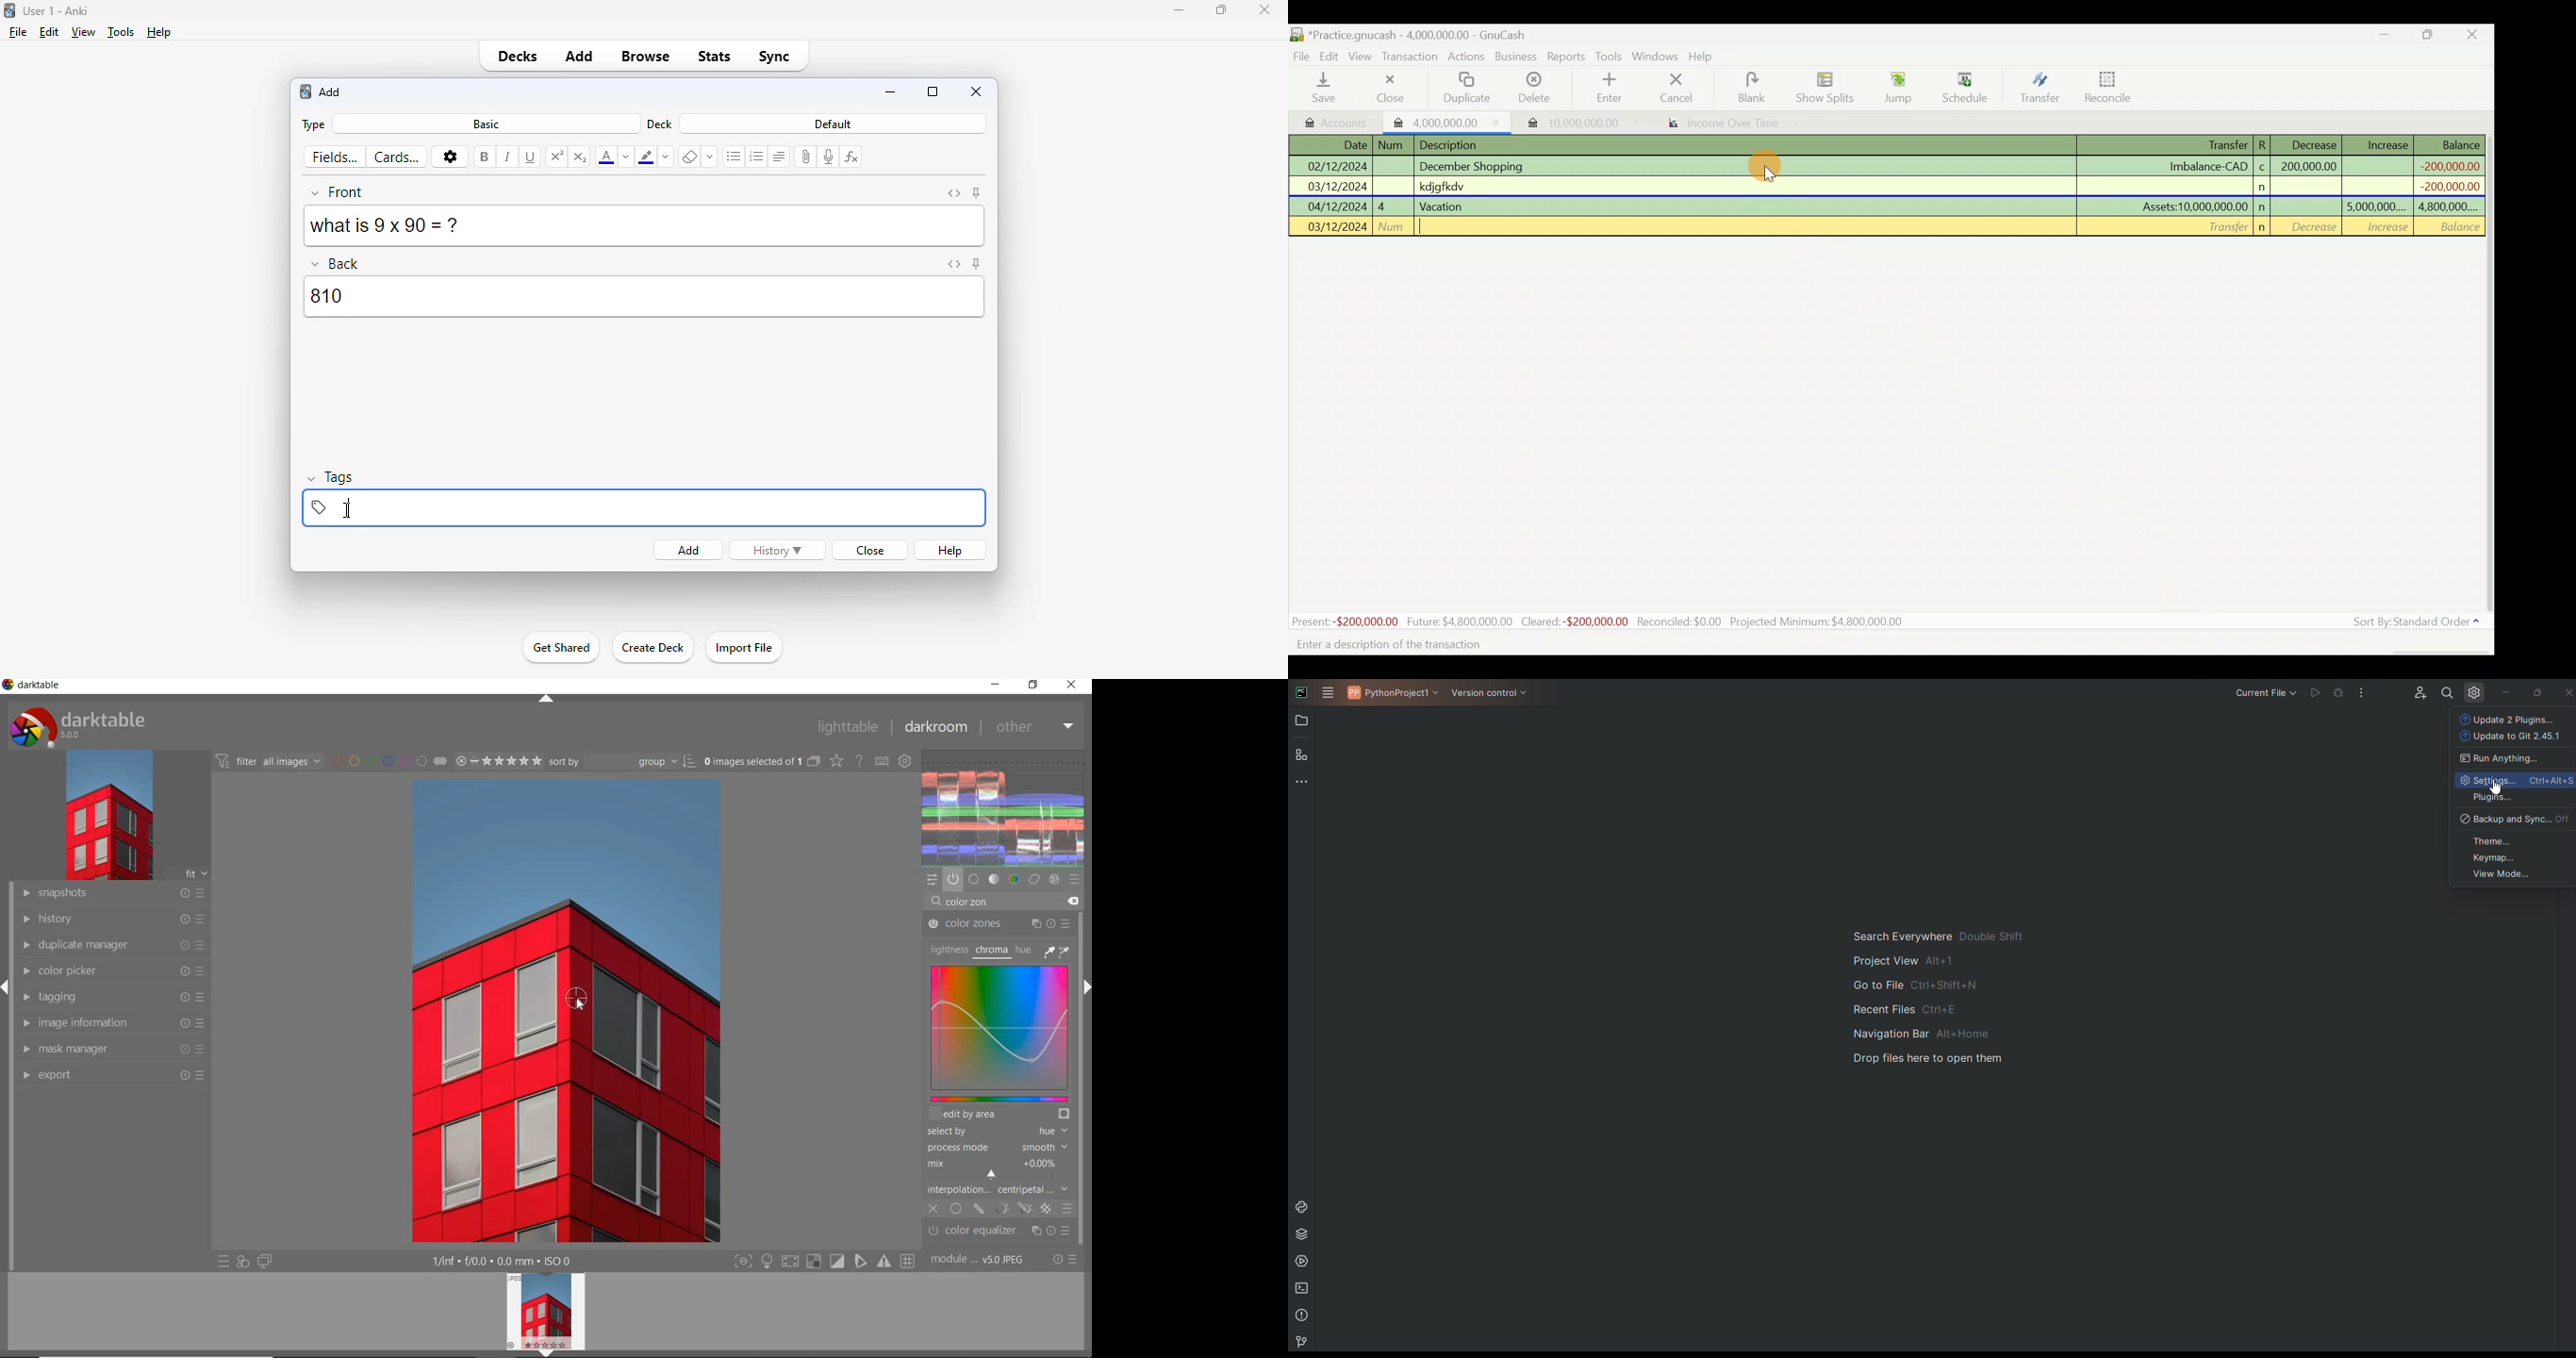  I want to click on Imported transaction 2, so click(1569, 123).